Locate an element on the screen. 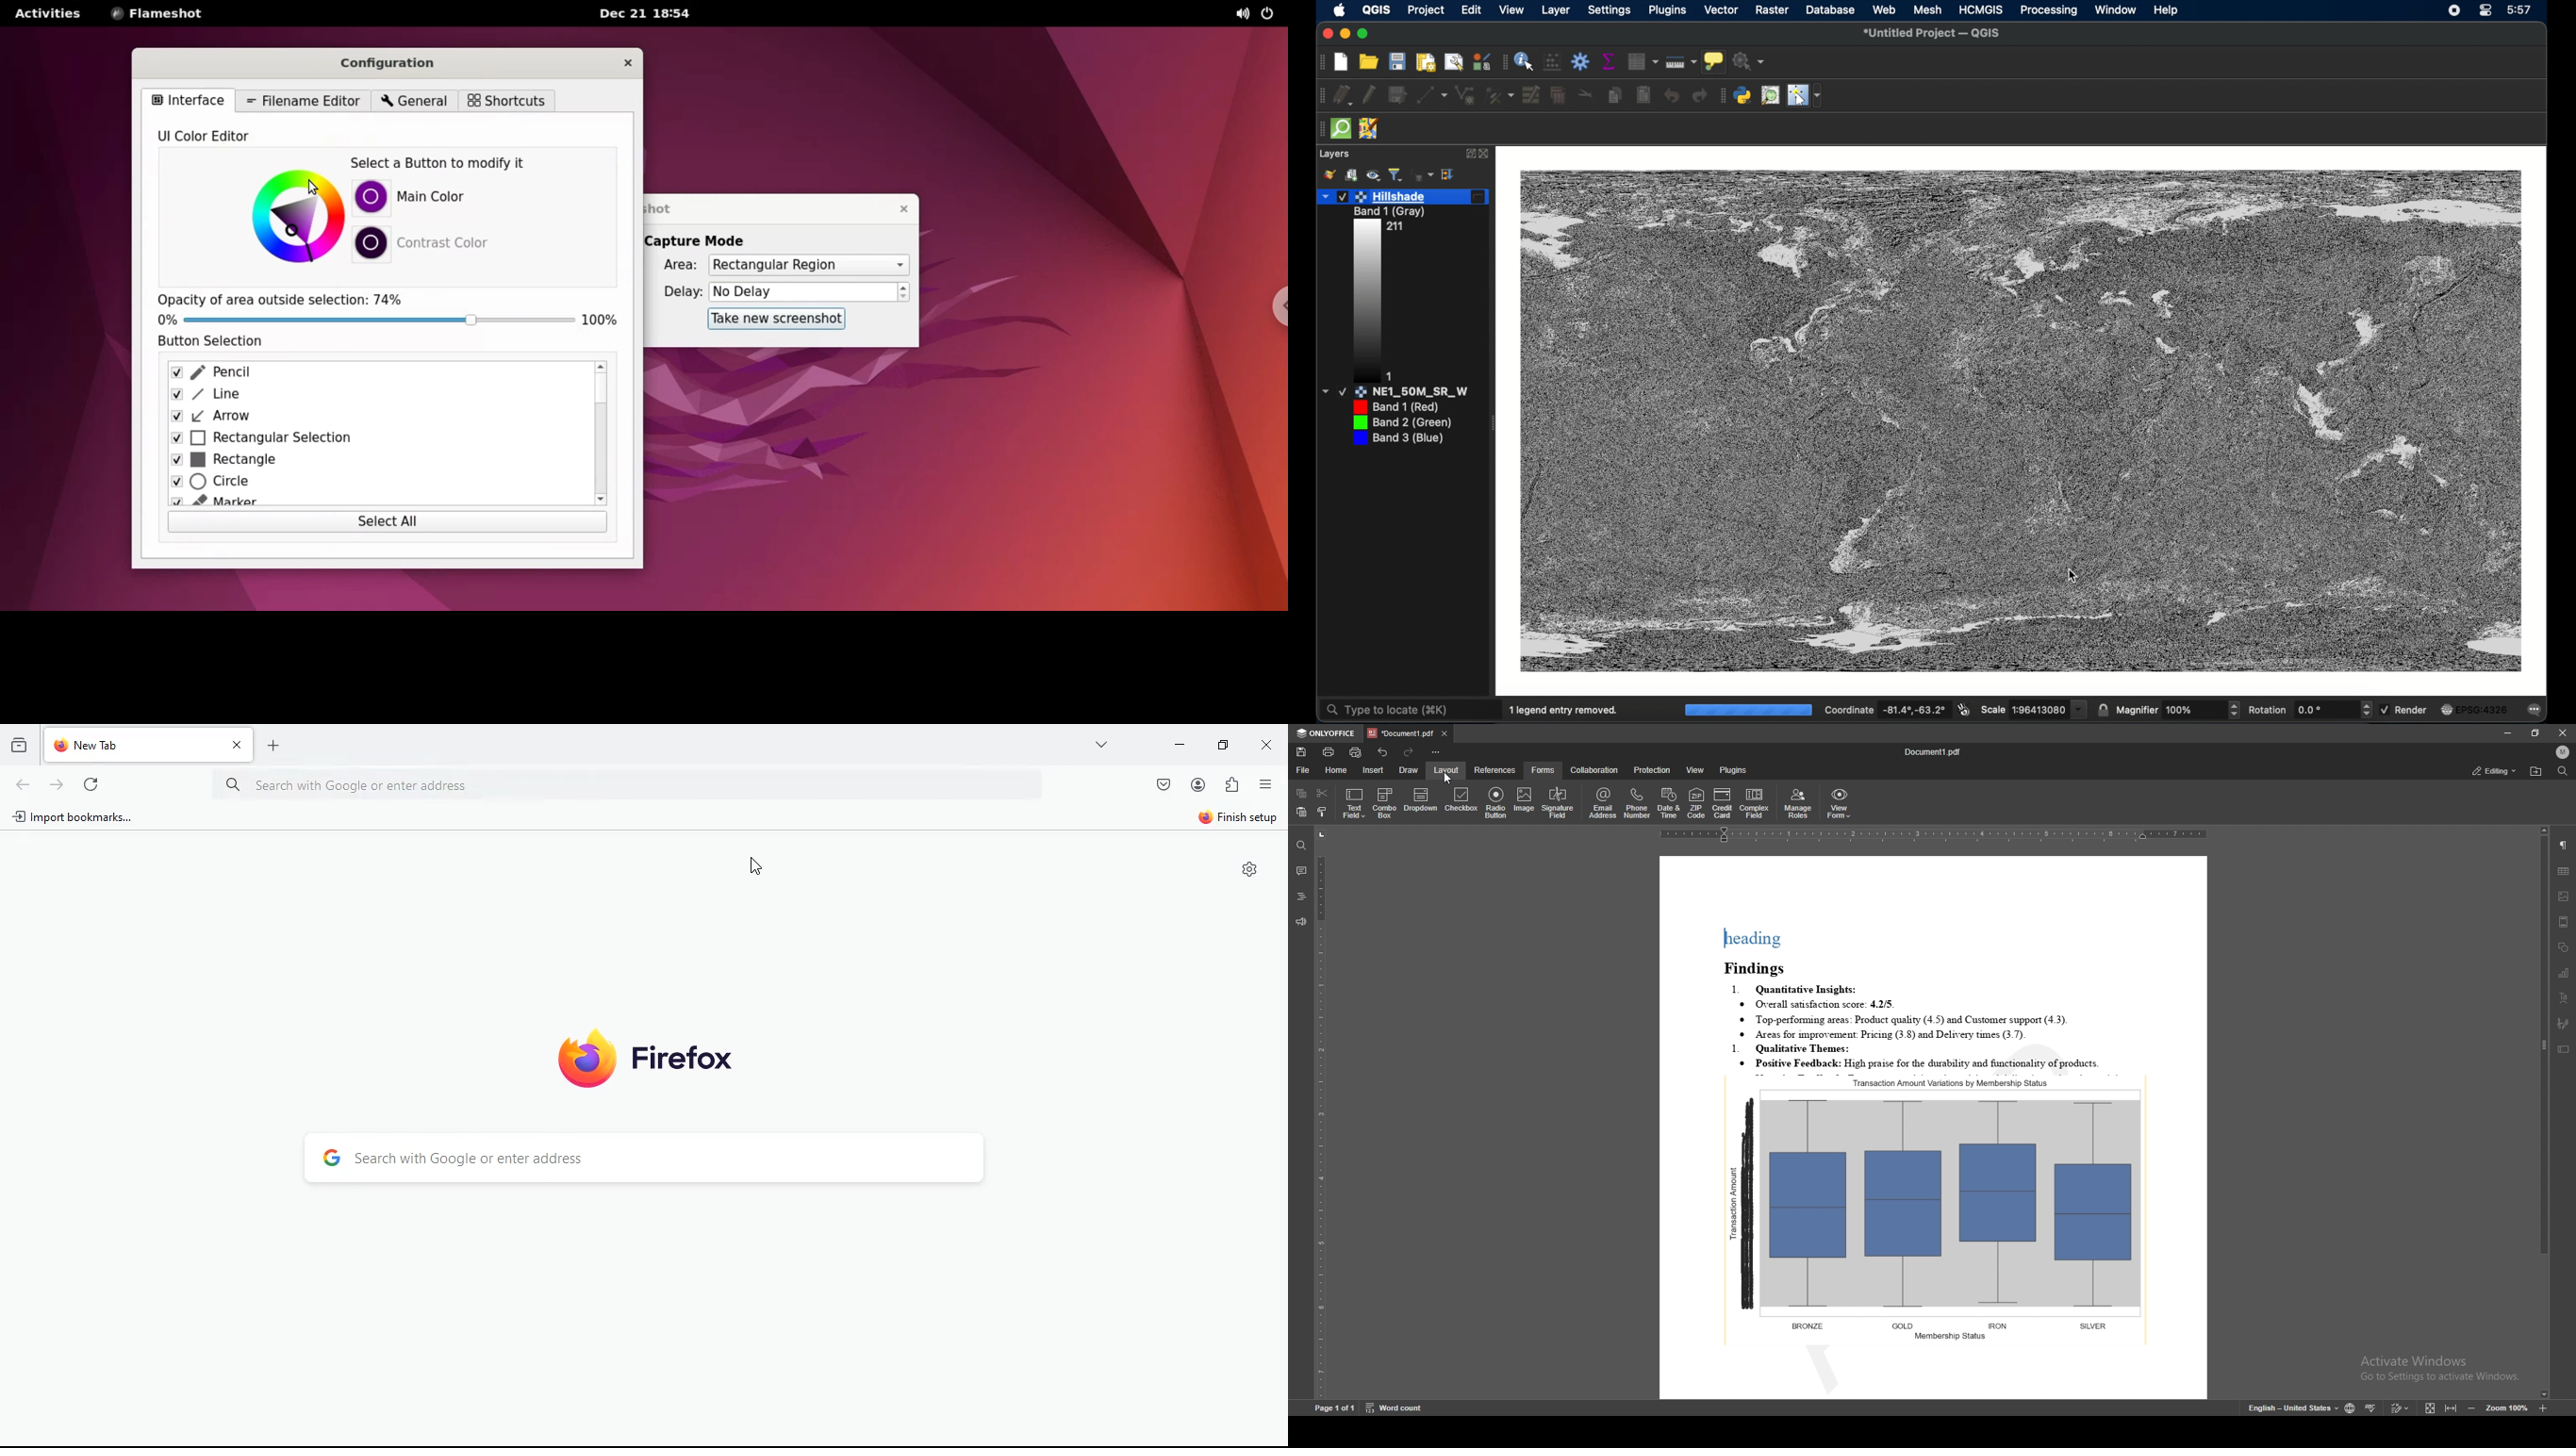  signature field is located at coordinates (1558, 802).